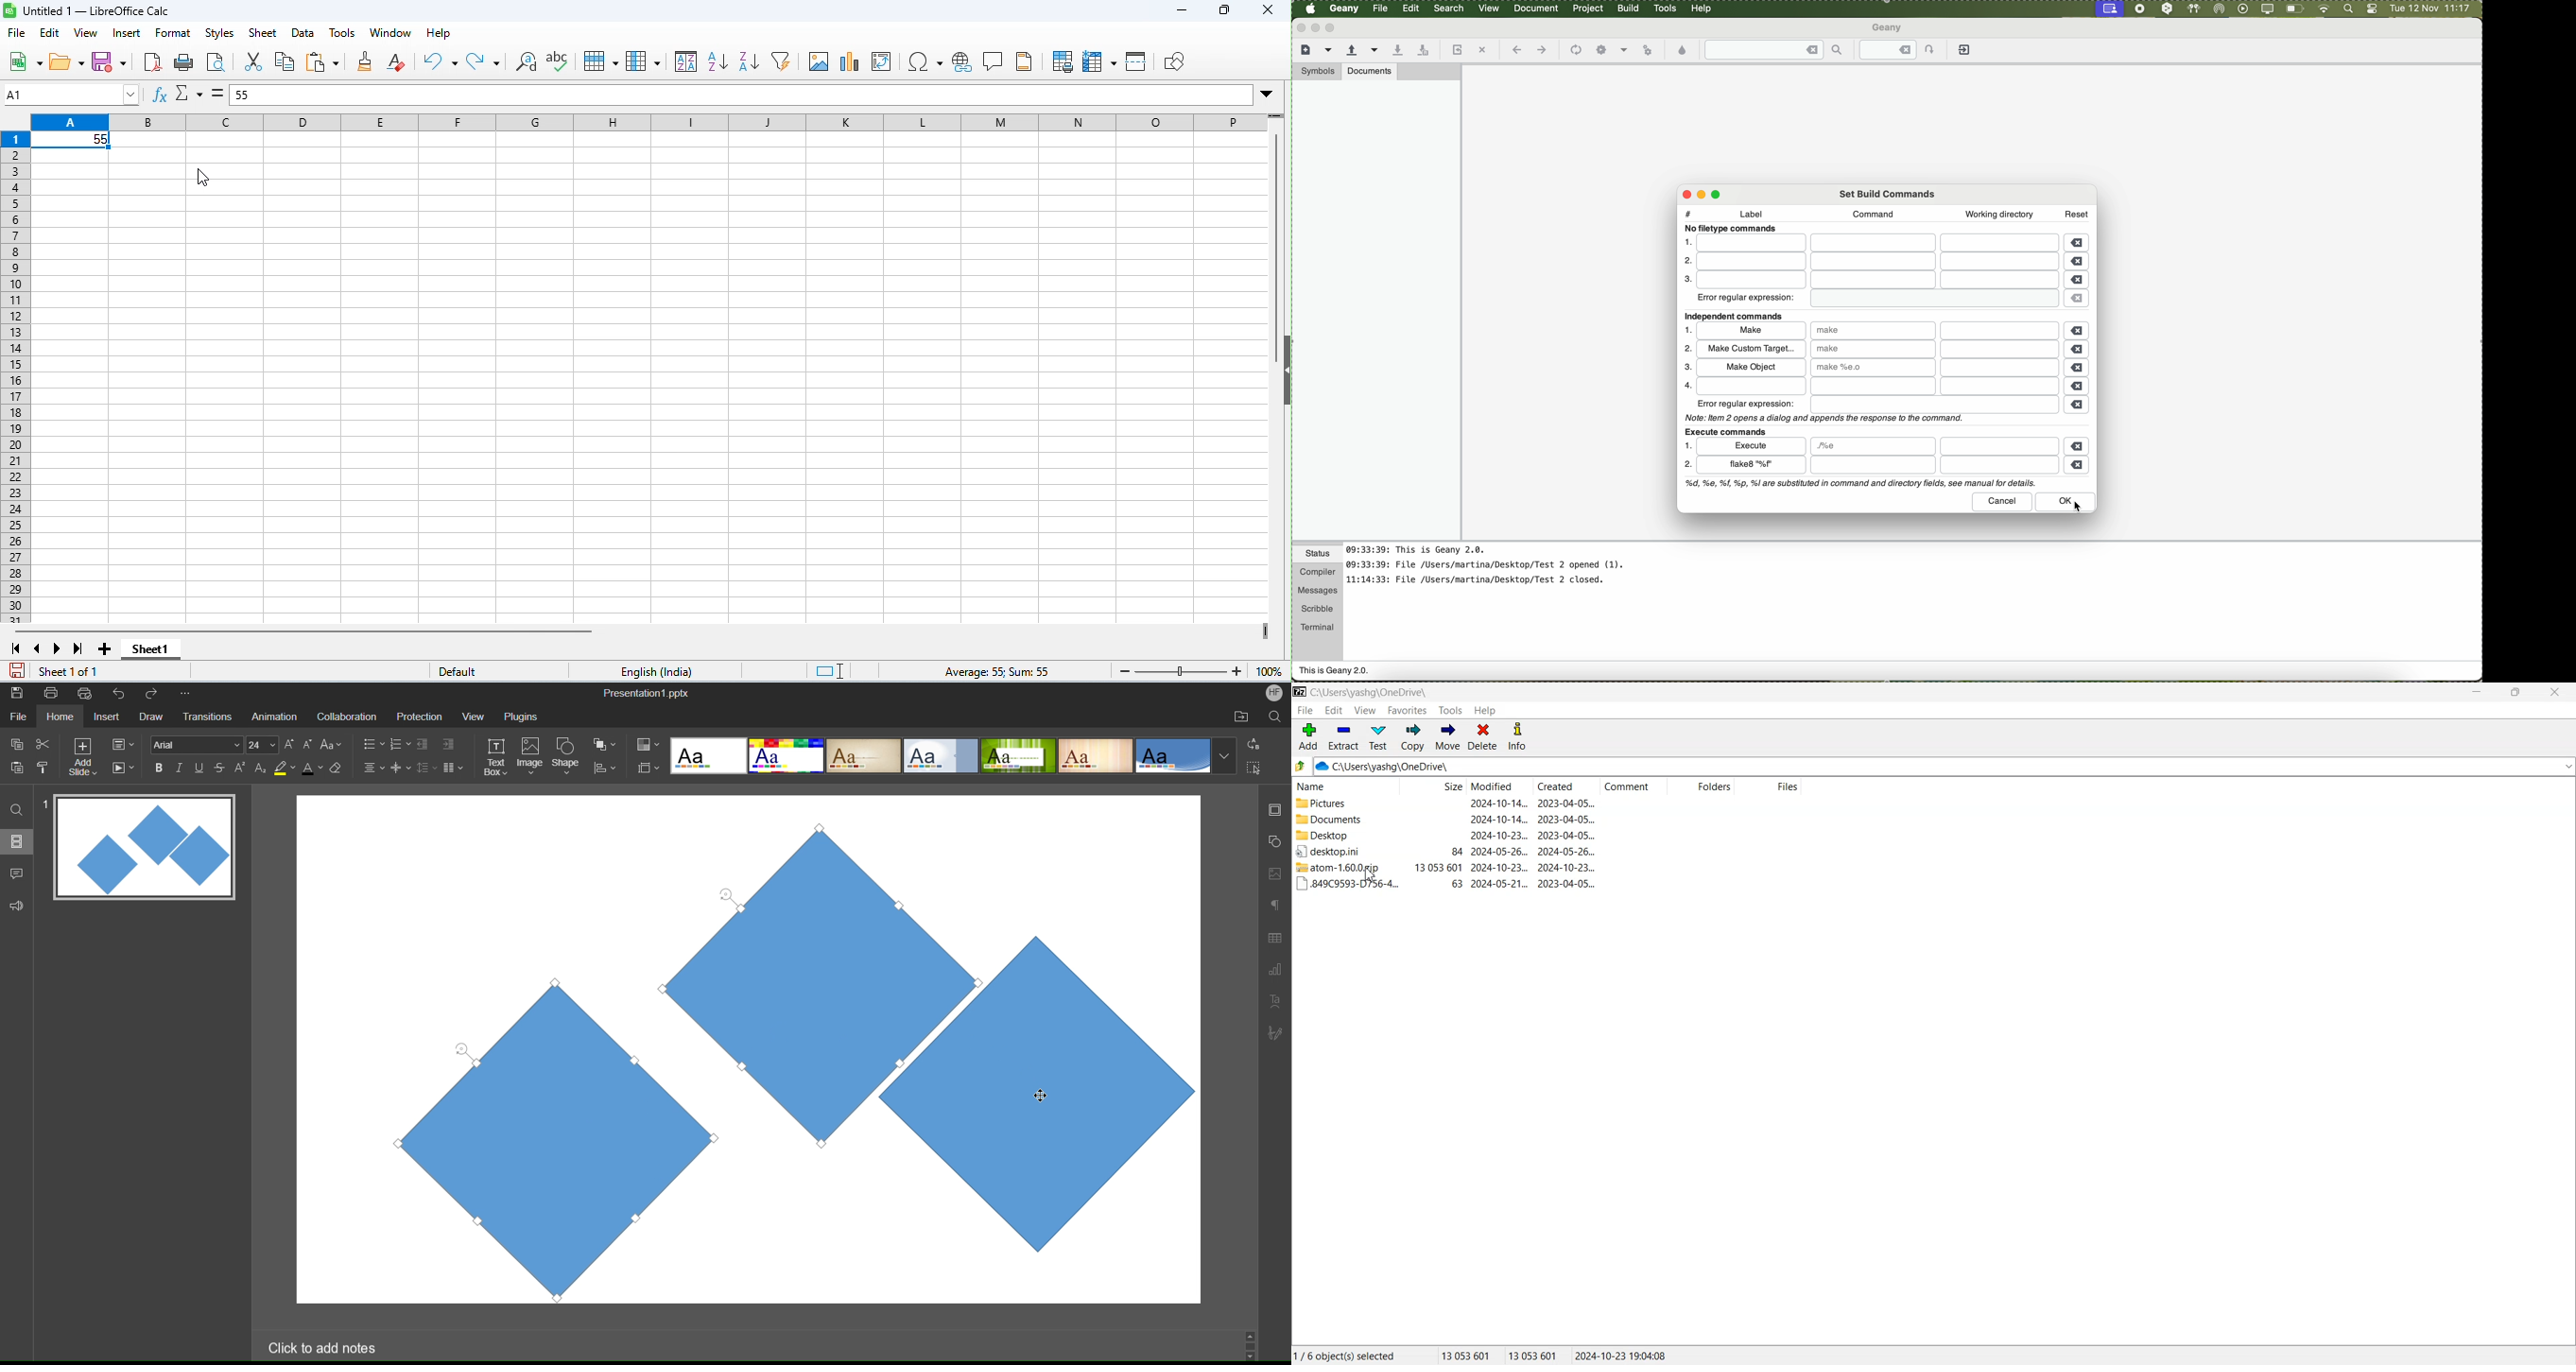  What do you see at coordinates (87, 10) in the screenshot?
I see `title` at bounding box center [87, 10].